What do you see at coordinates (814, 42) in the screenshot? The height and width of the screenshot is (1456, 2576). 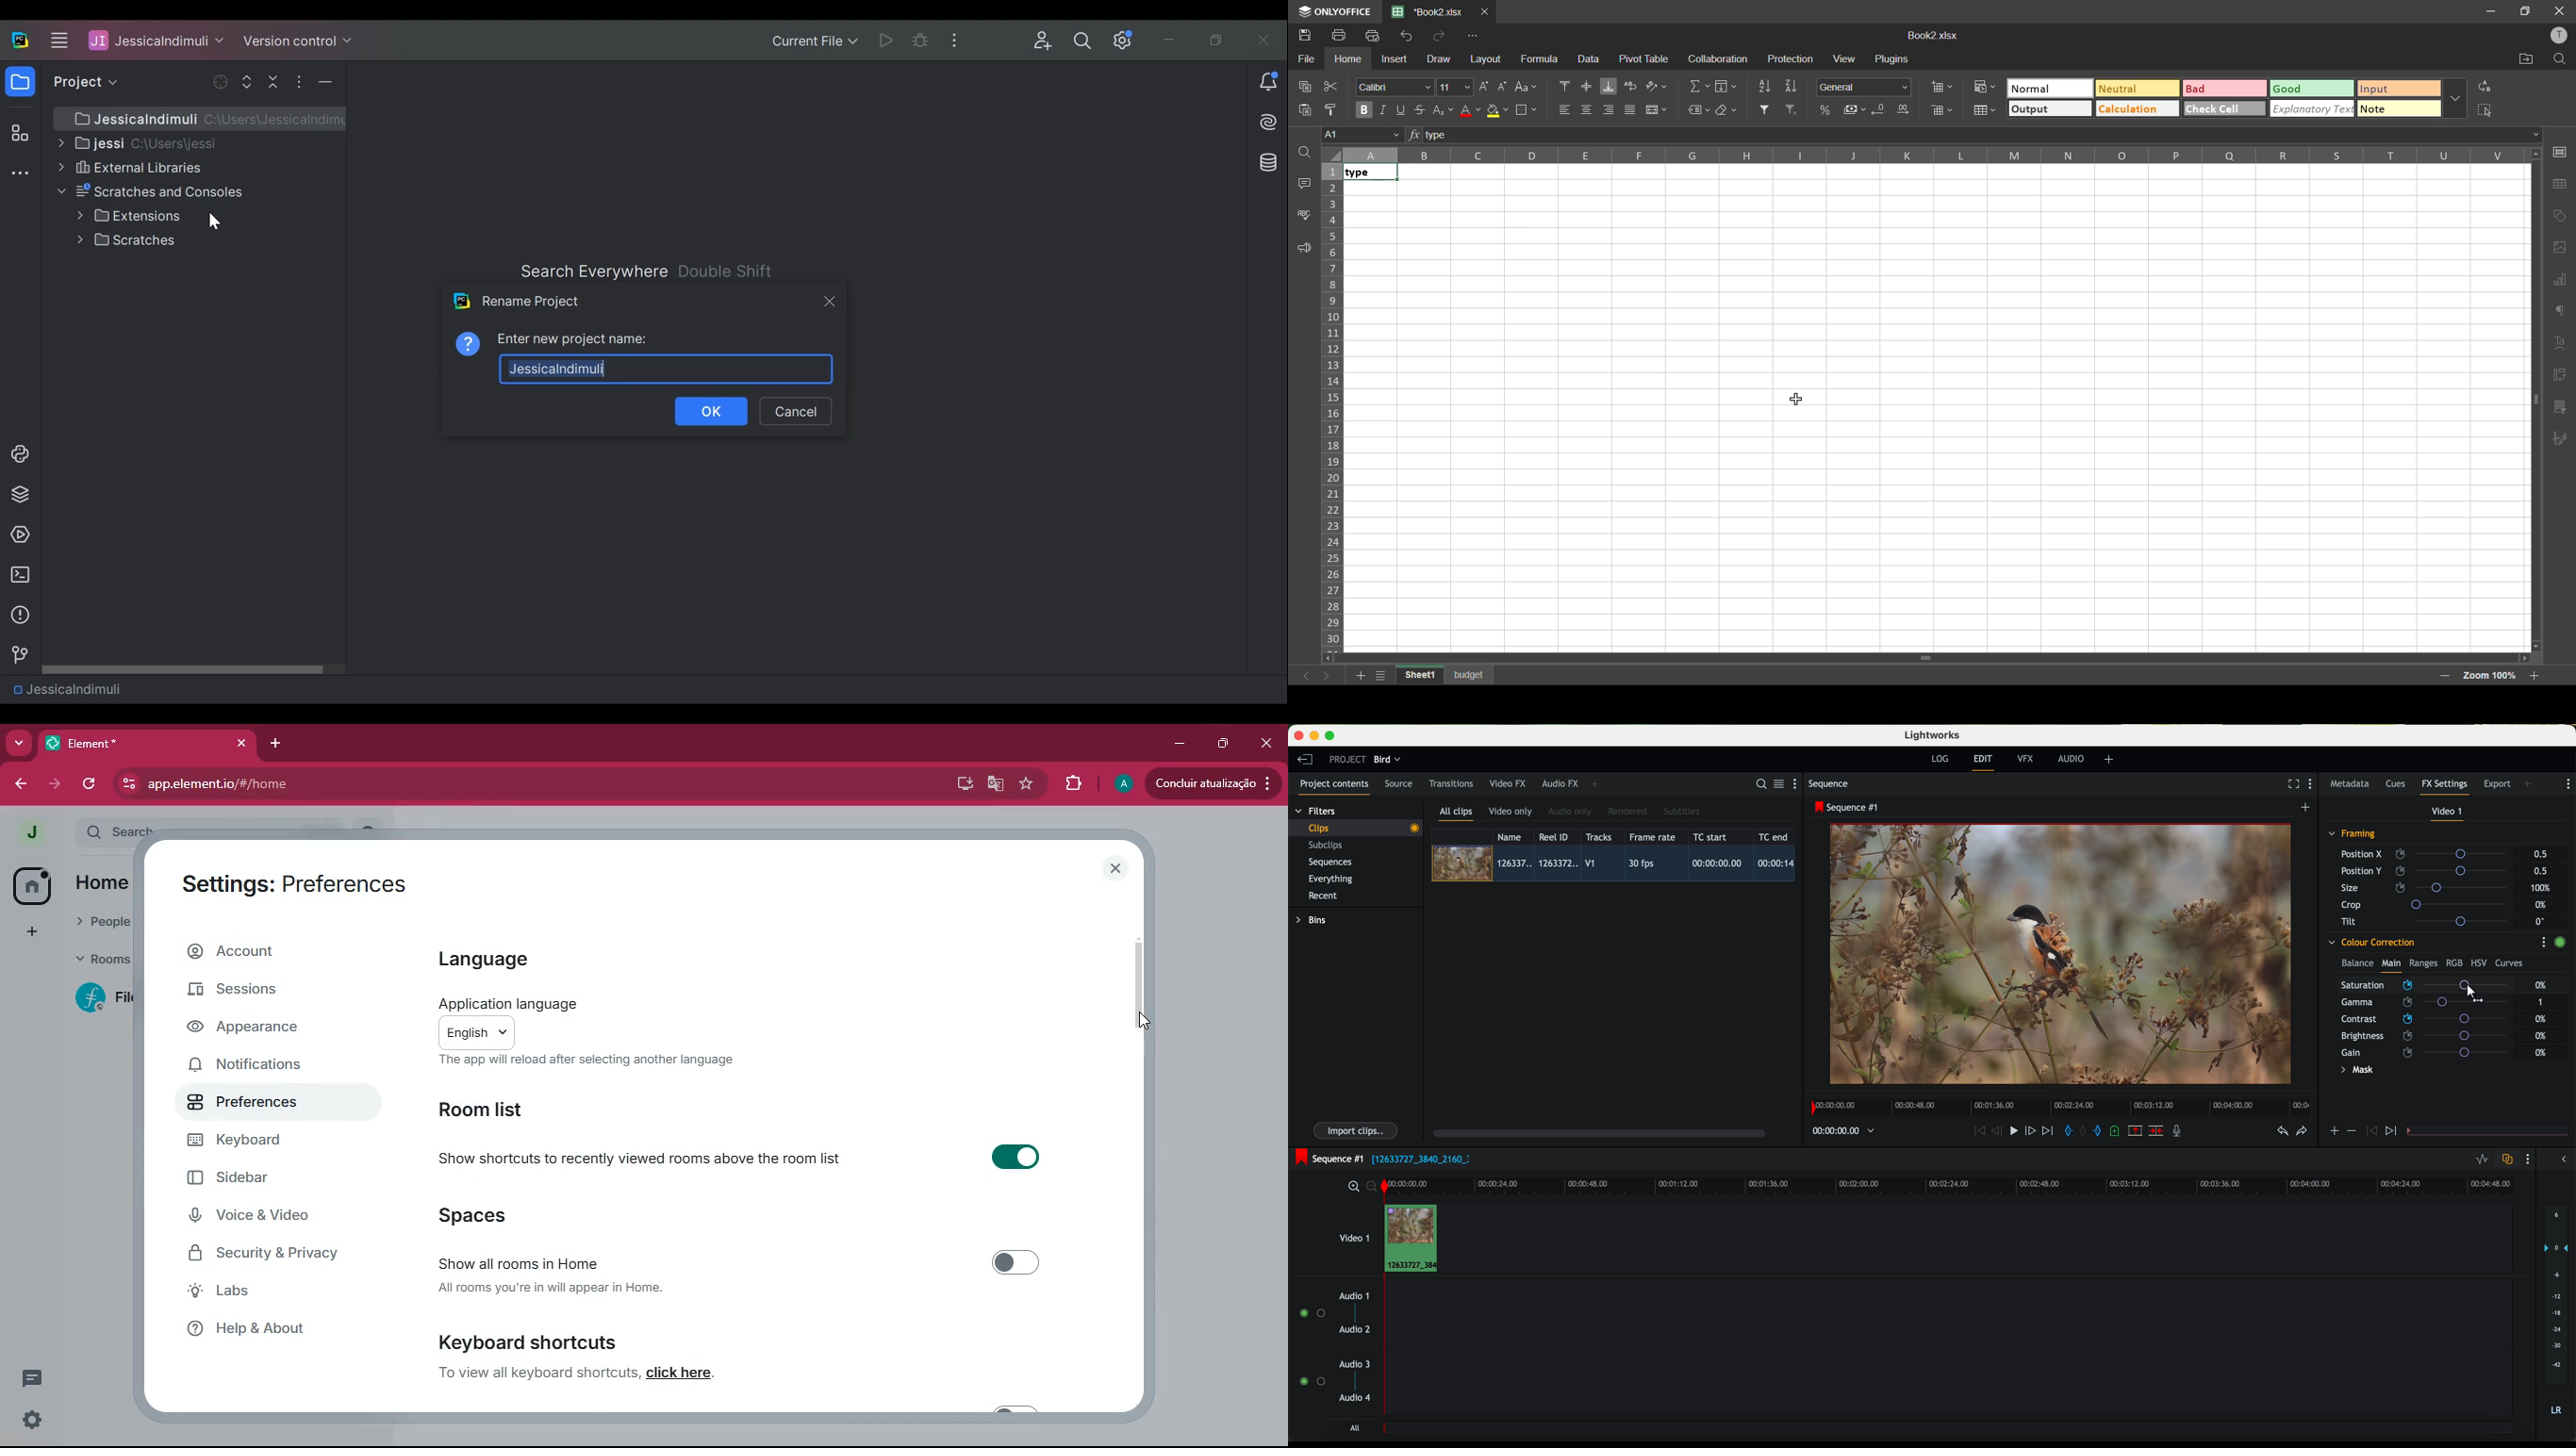 I see `Current File` at bounding box center [814, 42].